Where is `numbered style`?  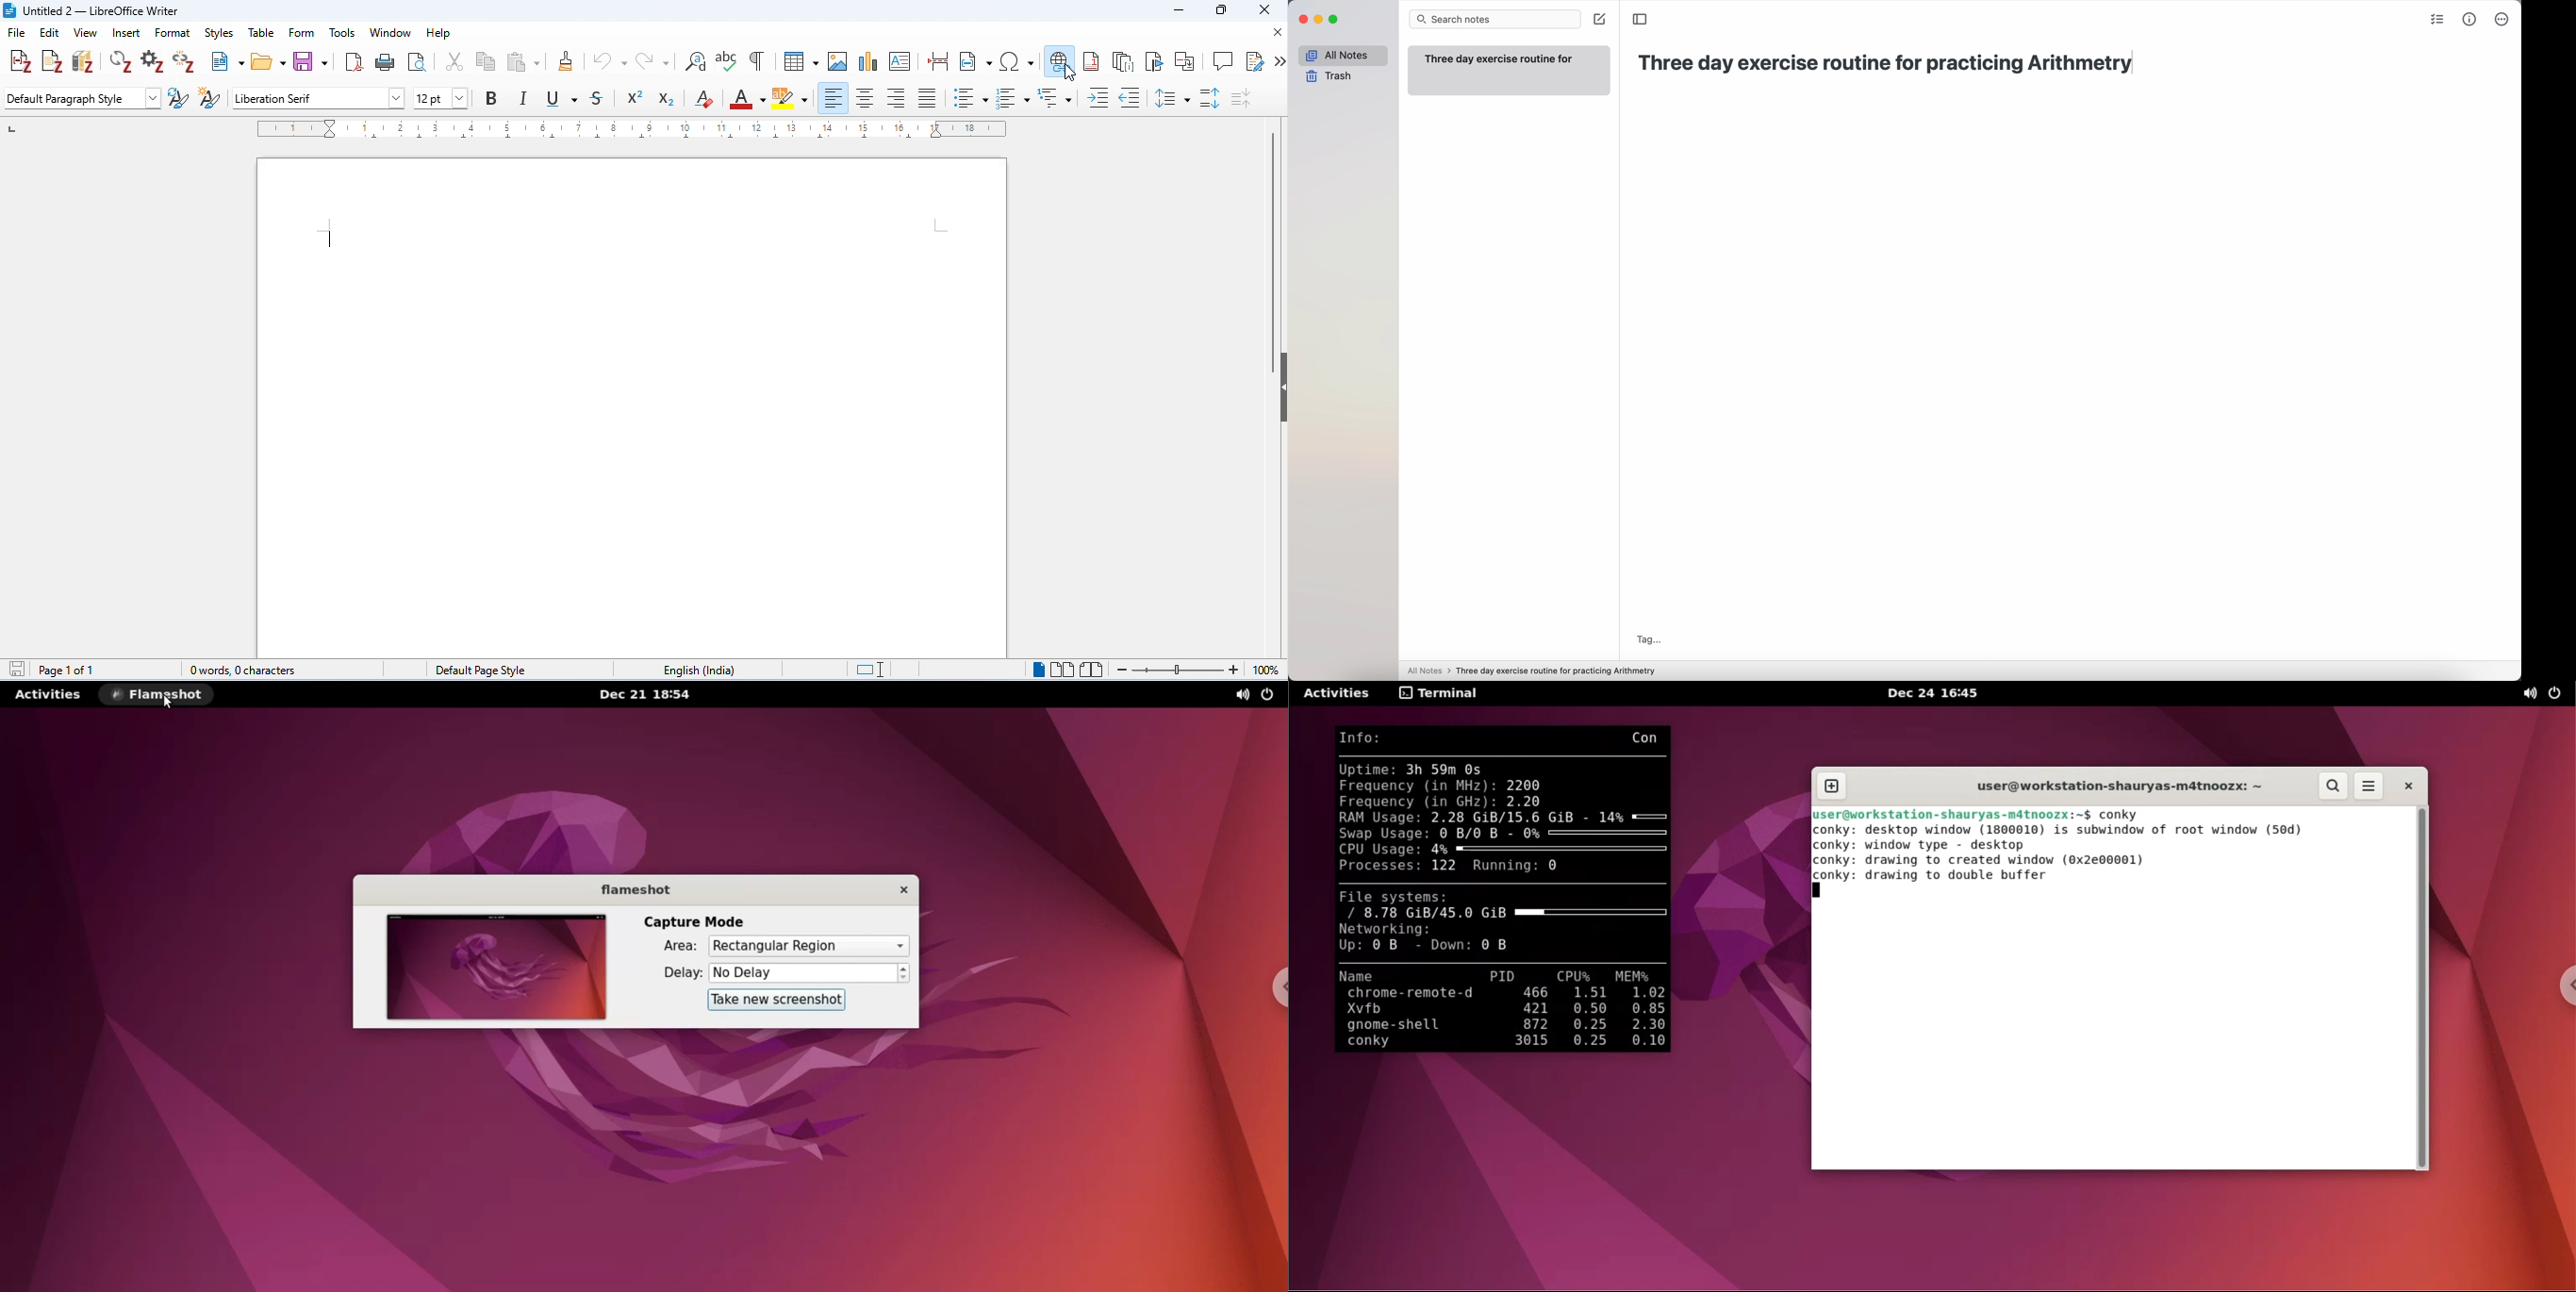
numbered style is located at coordinates (1015, 99).